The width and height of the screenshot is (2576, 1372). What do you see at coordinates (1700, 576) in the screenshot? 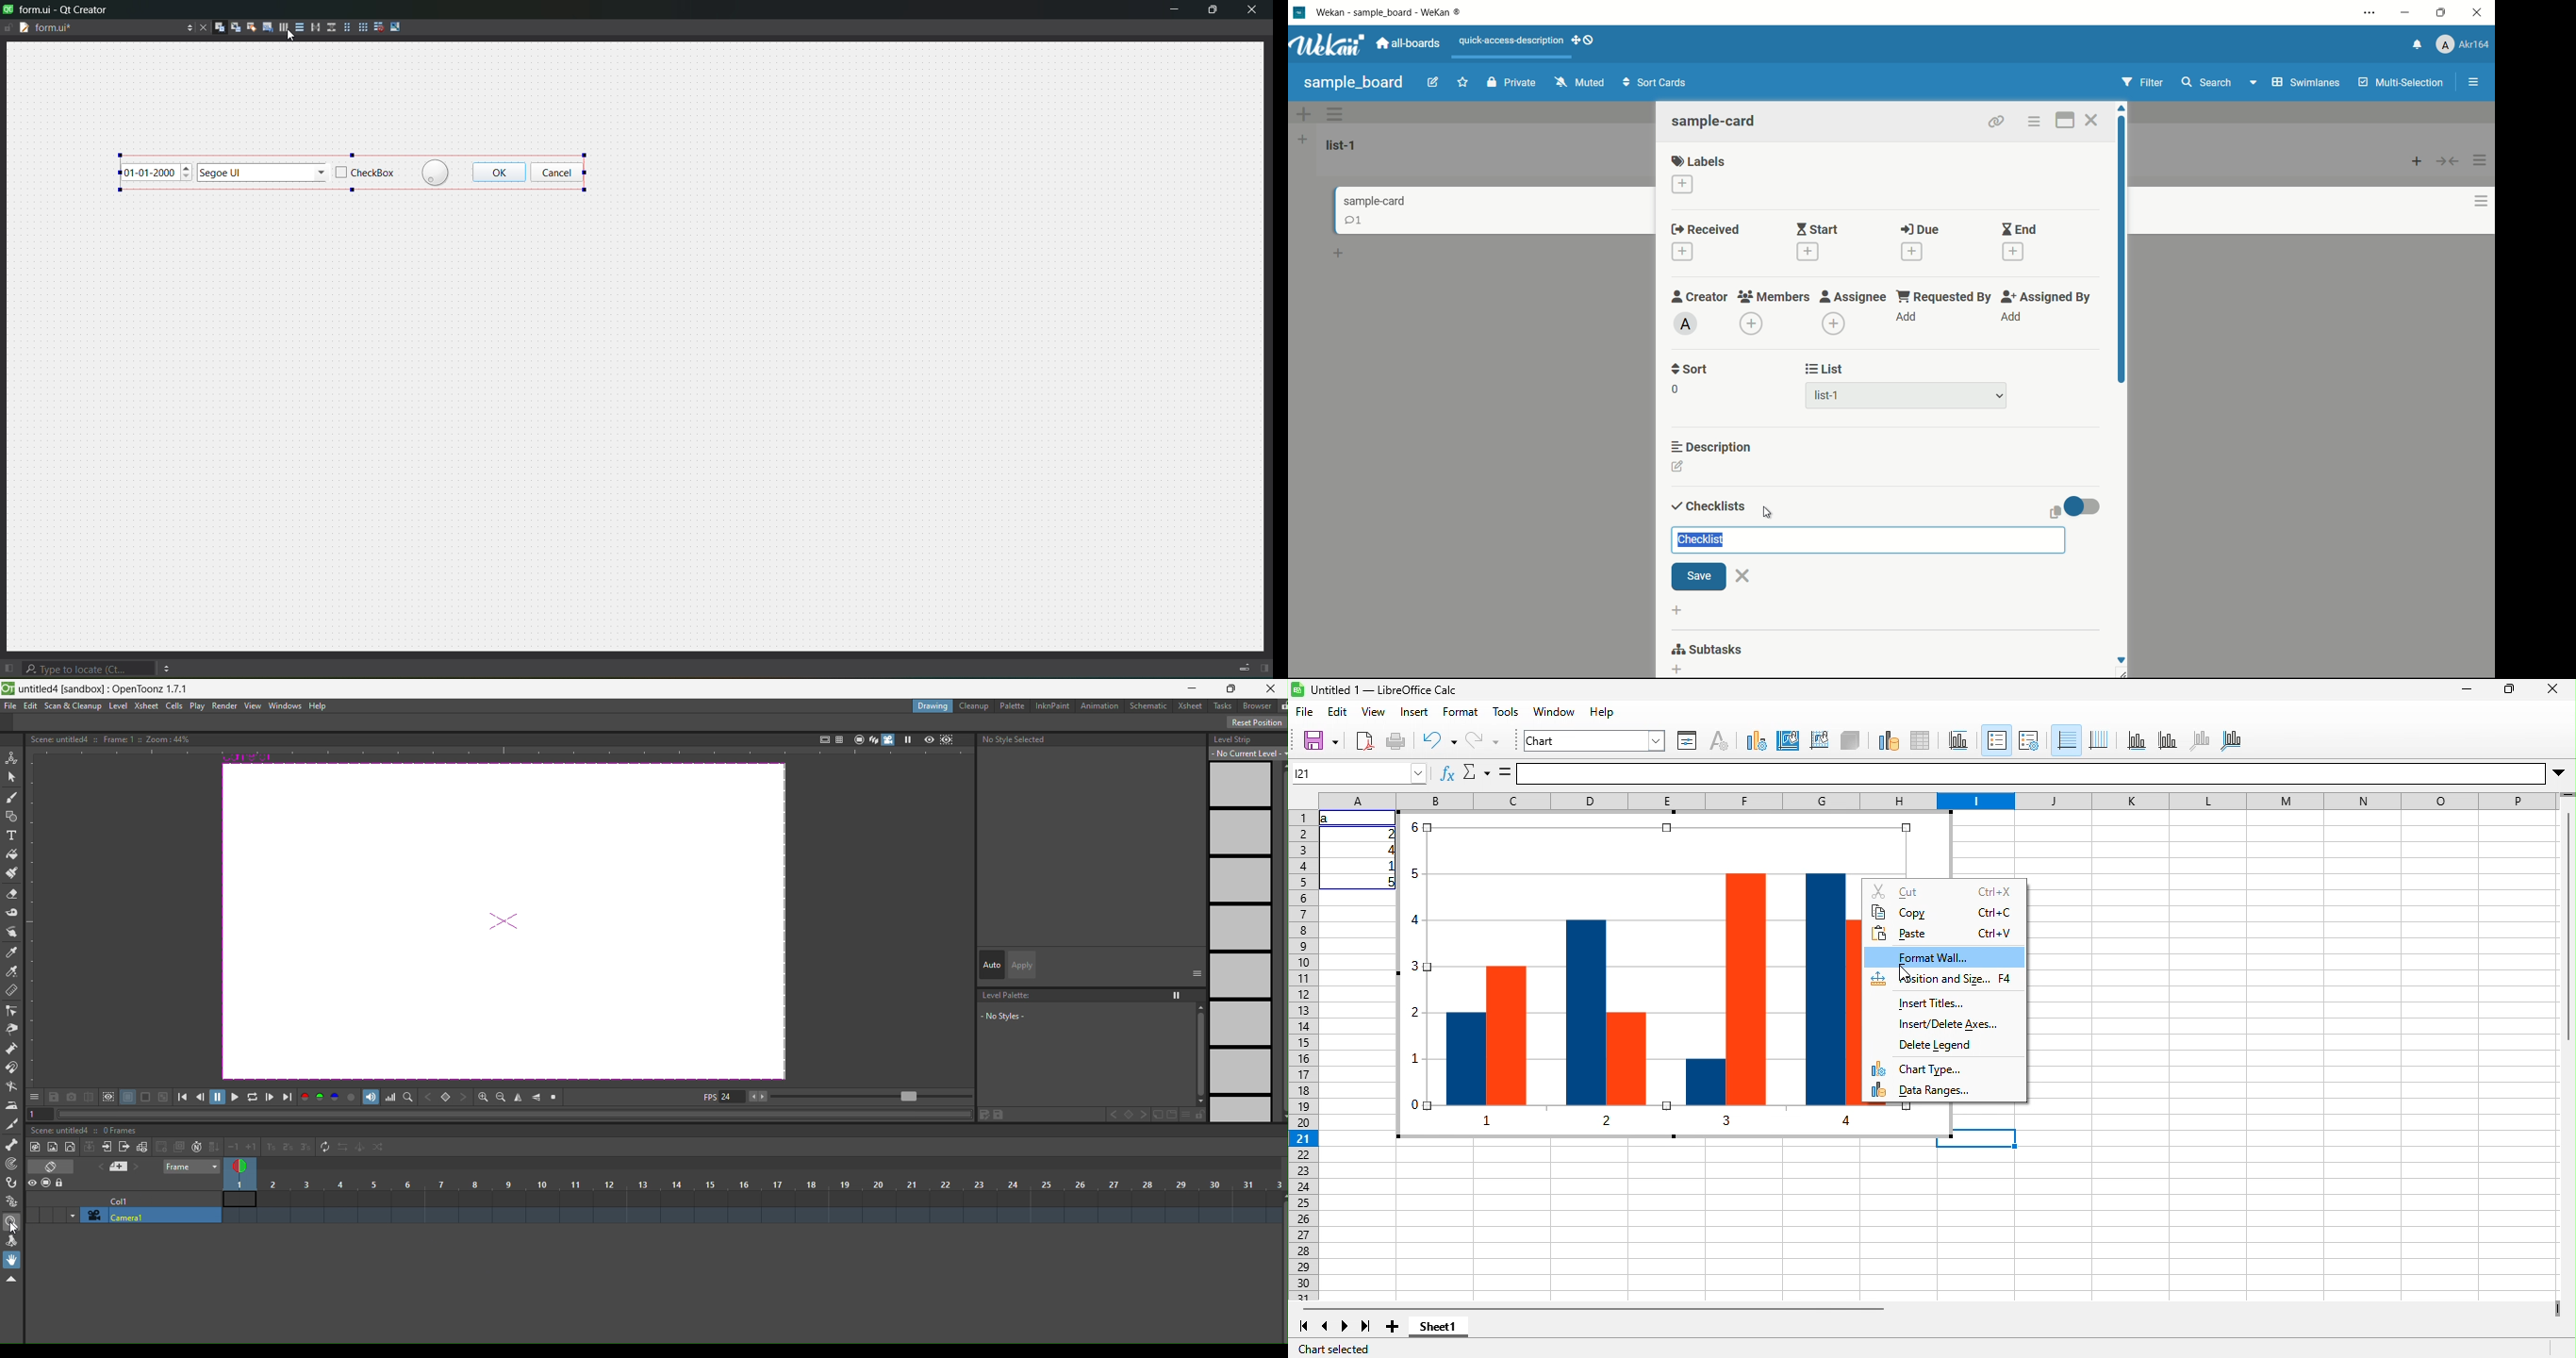
I see `save` at bounding box center [1700, 576].